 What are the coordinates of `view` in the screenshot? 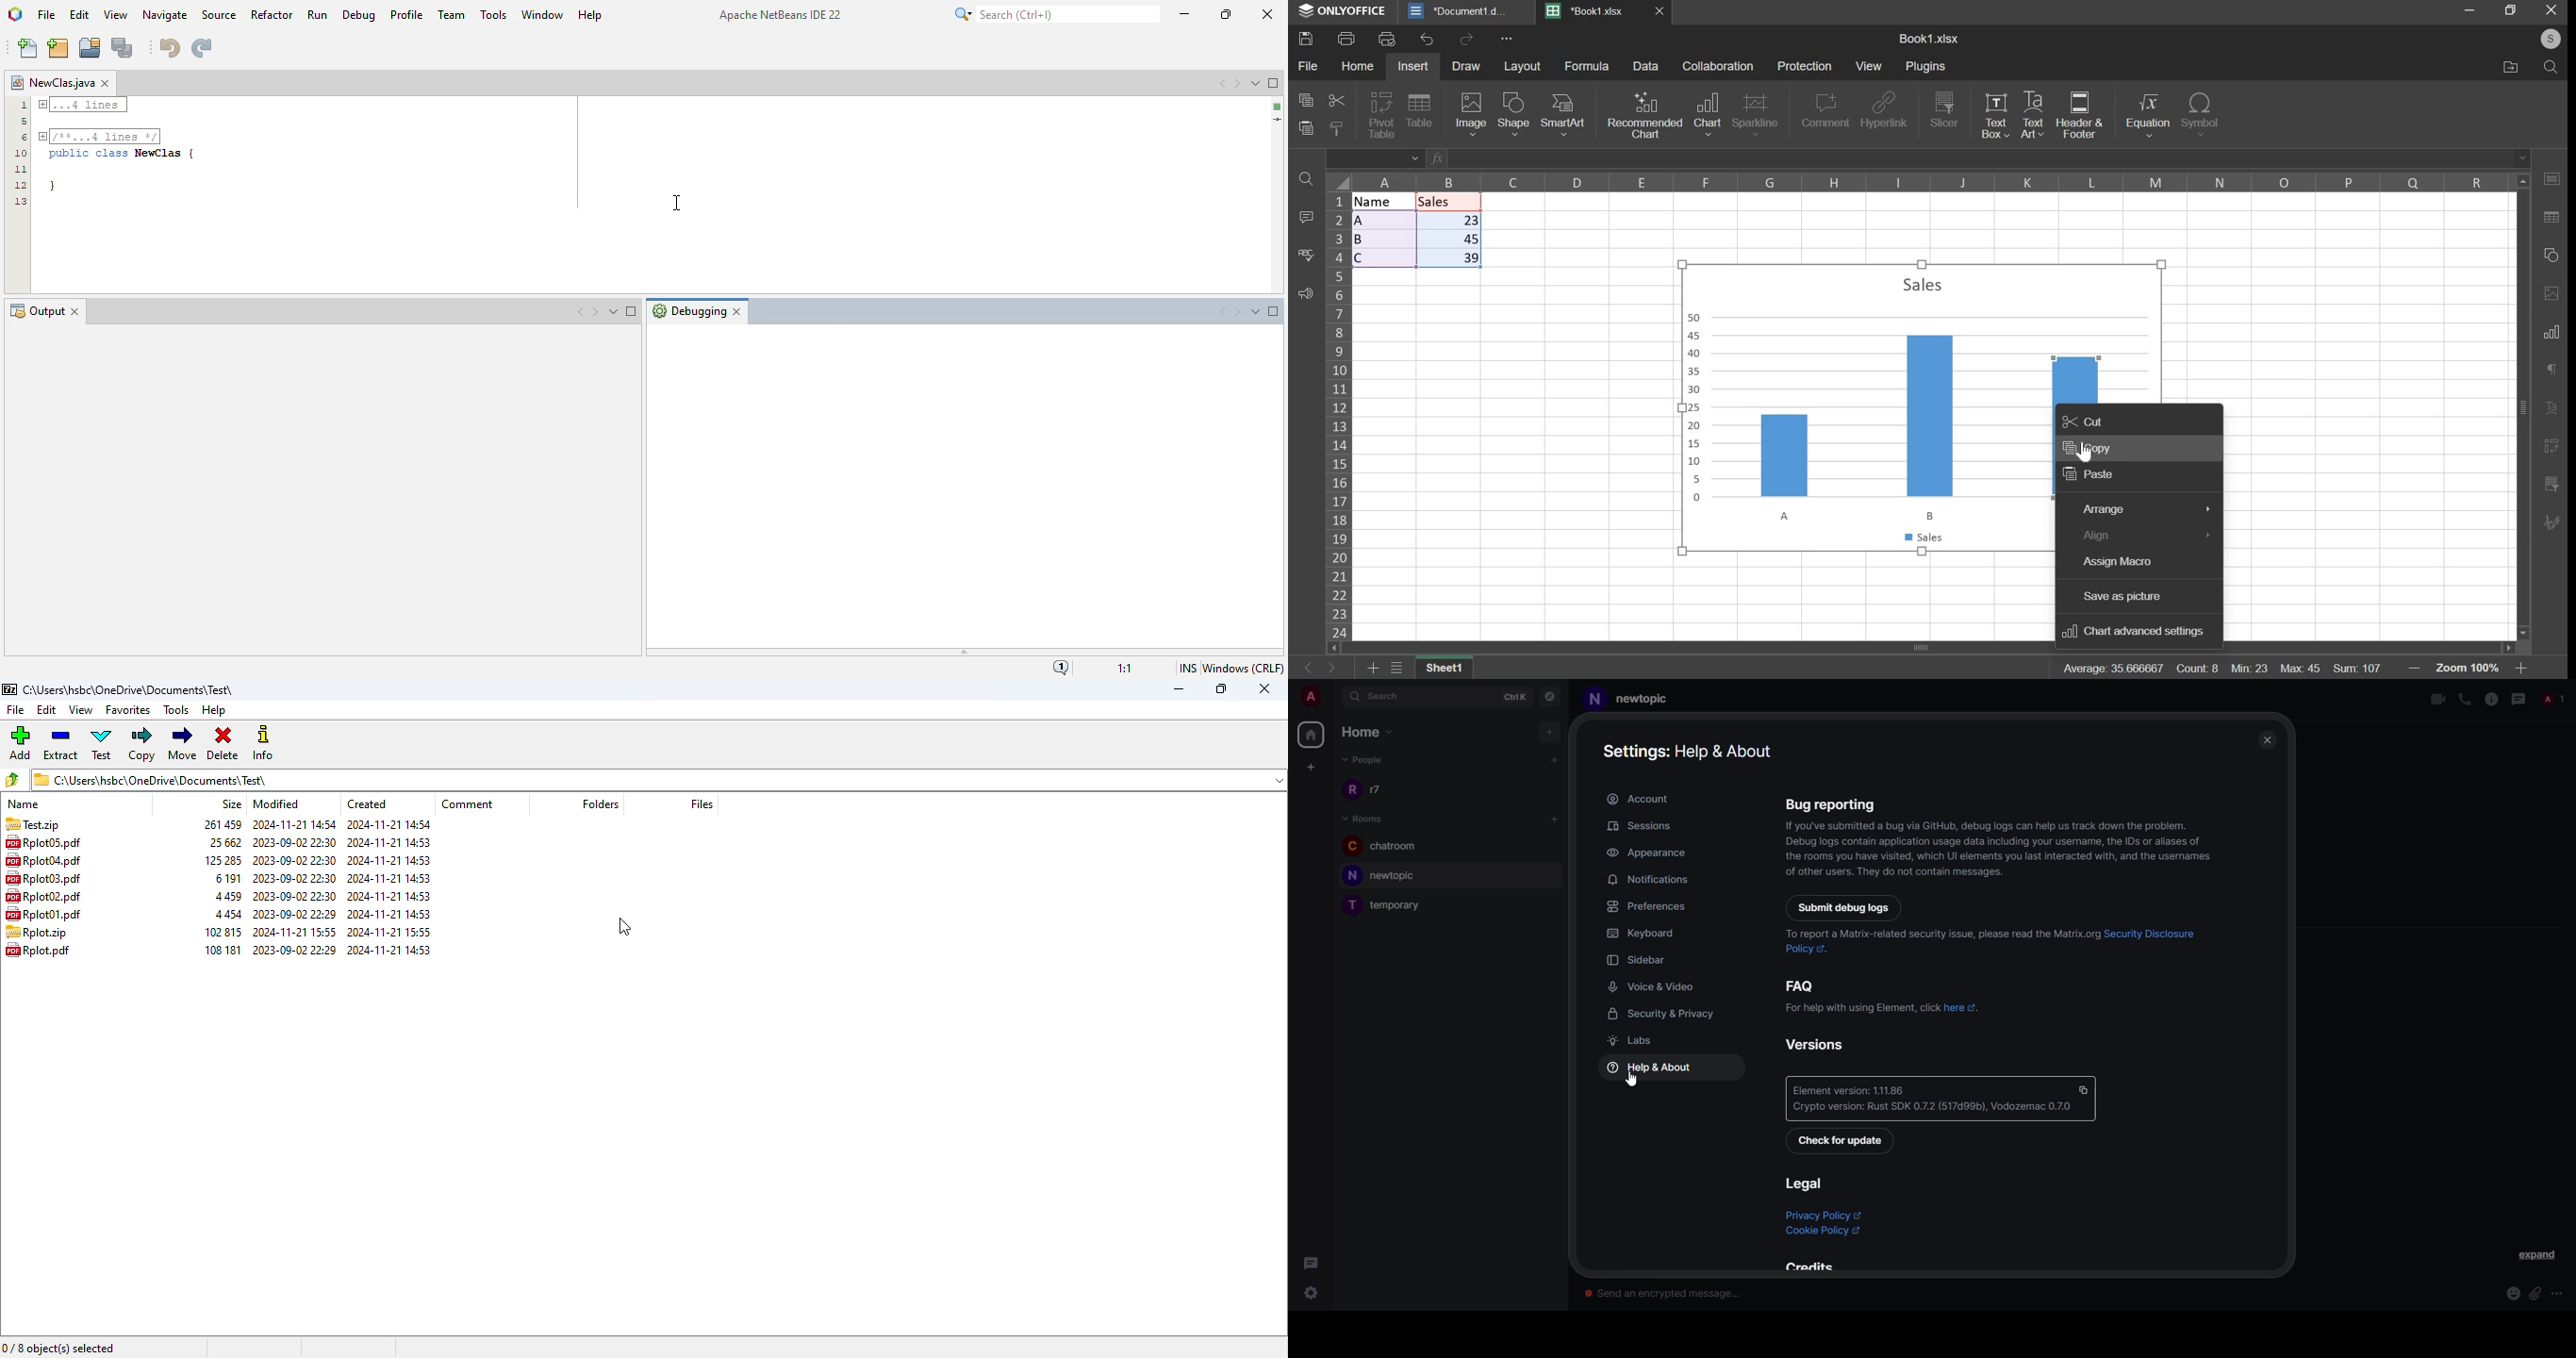 It's located at (81, 710).